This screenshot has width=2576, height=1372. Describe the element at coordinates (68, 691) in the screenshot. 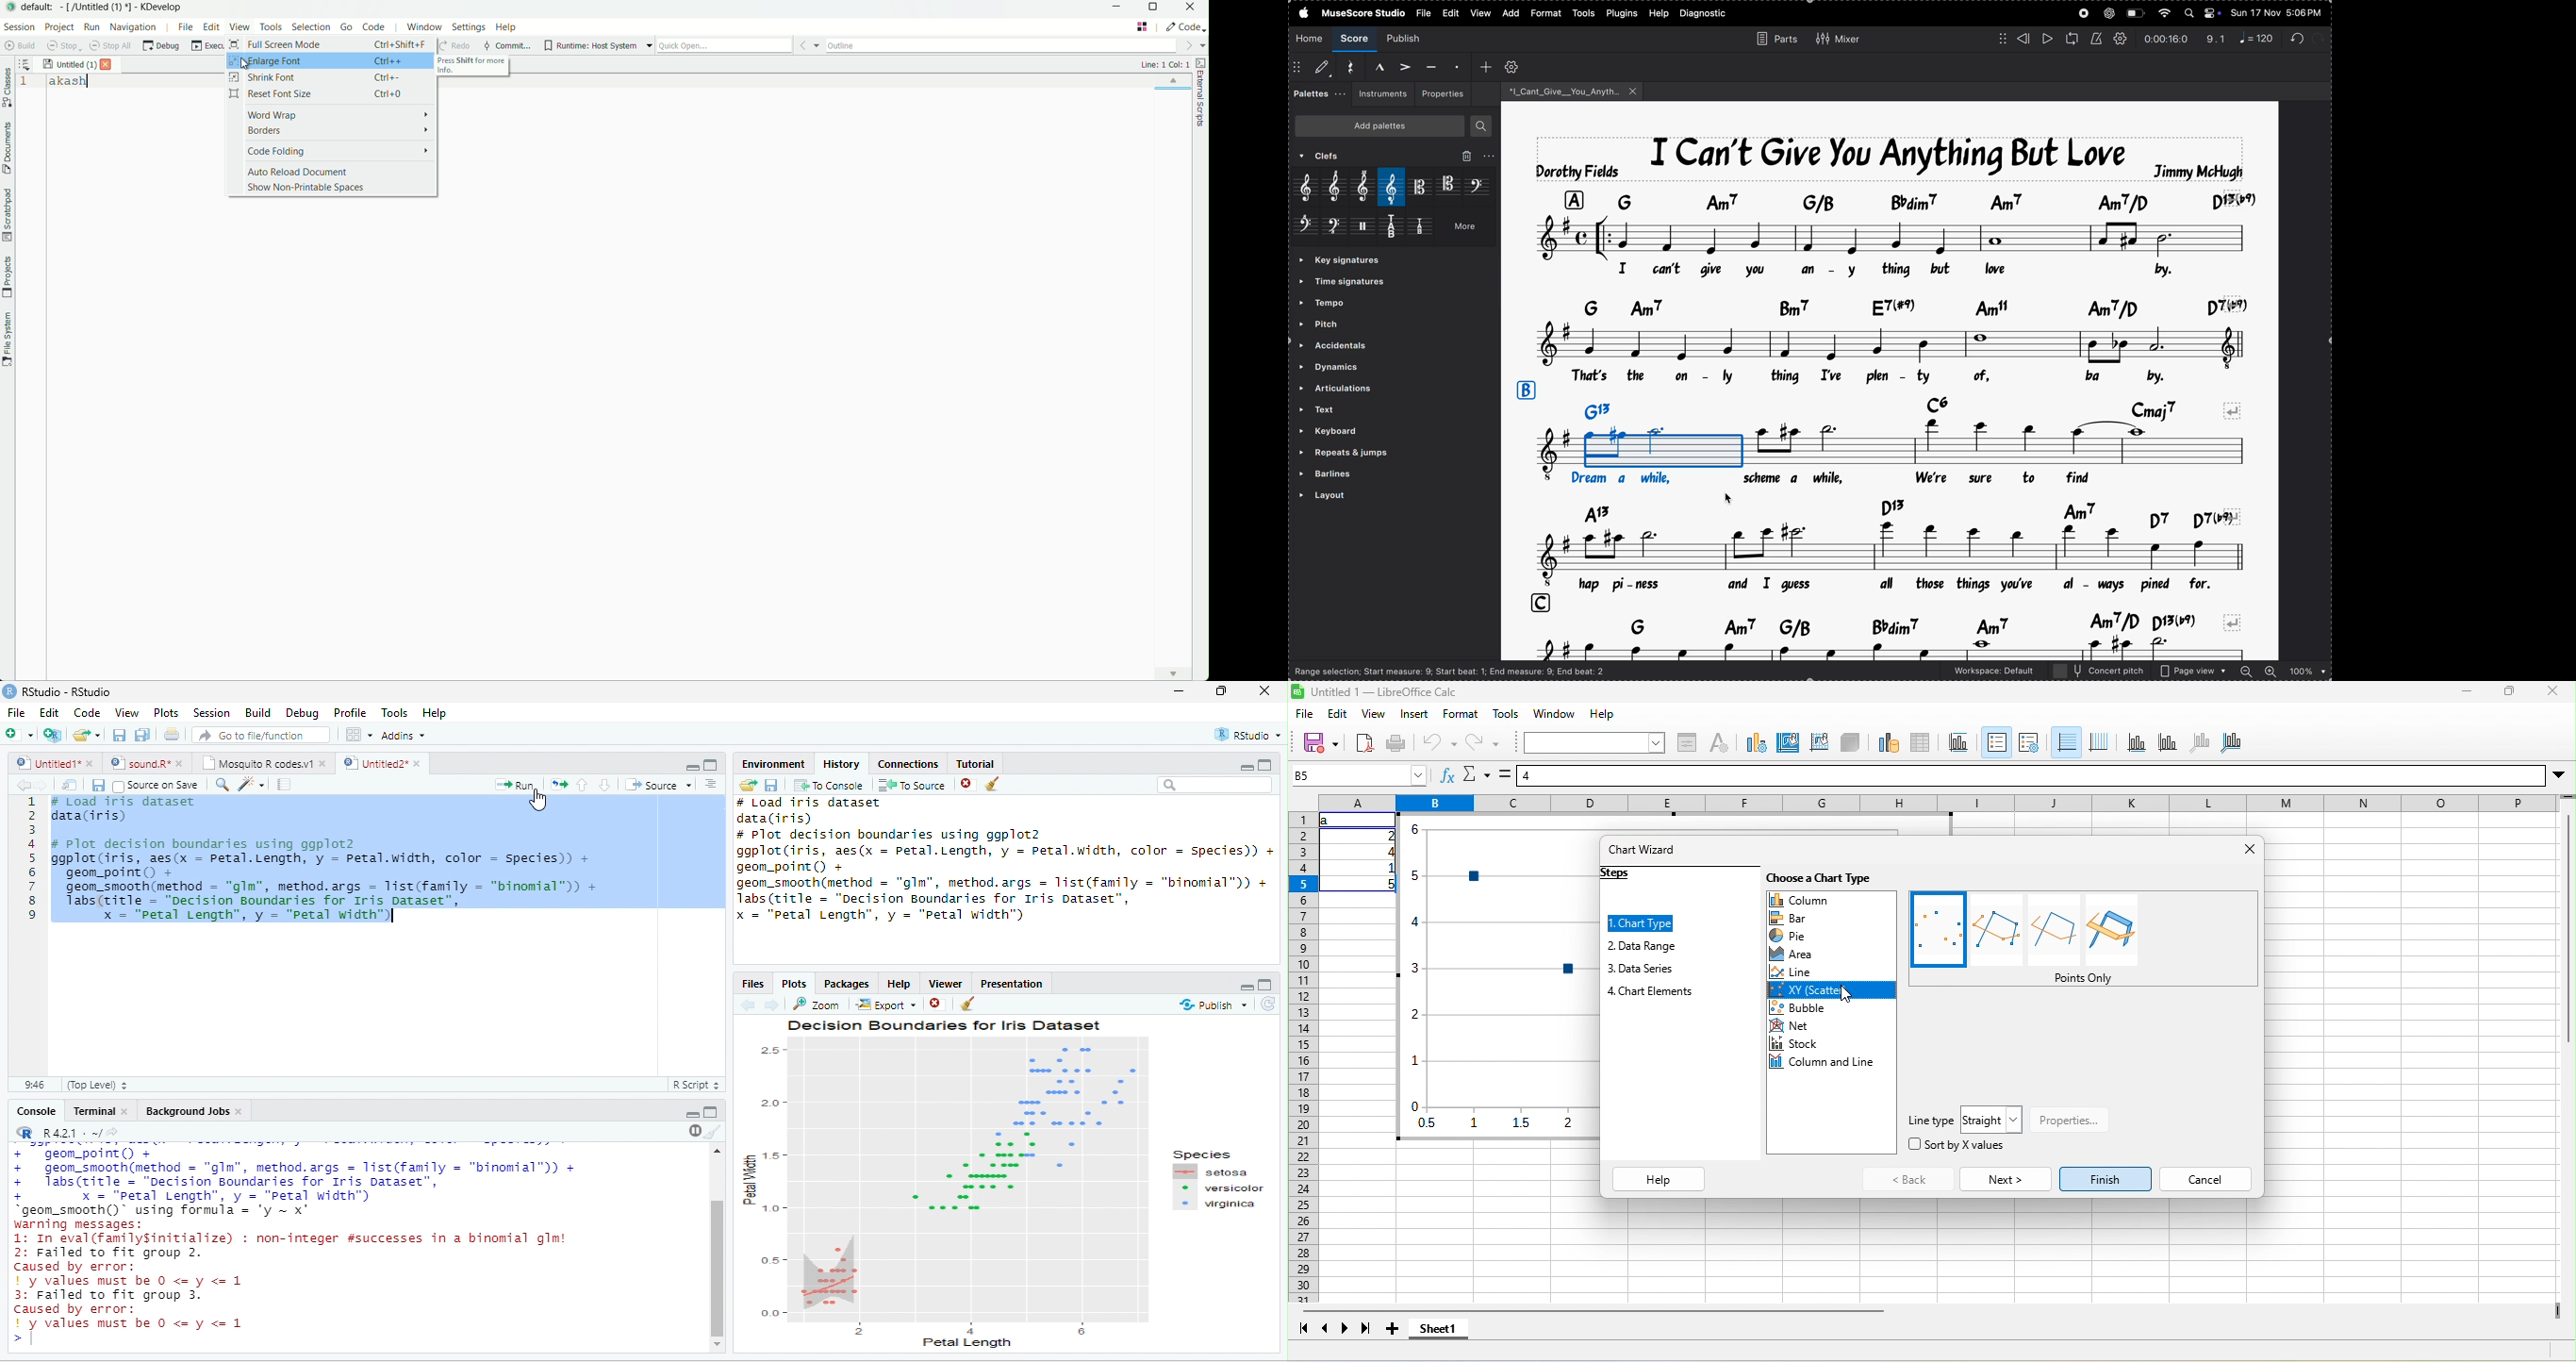

I see `RStudio-RStudio` at that location.